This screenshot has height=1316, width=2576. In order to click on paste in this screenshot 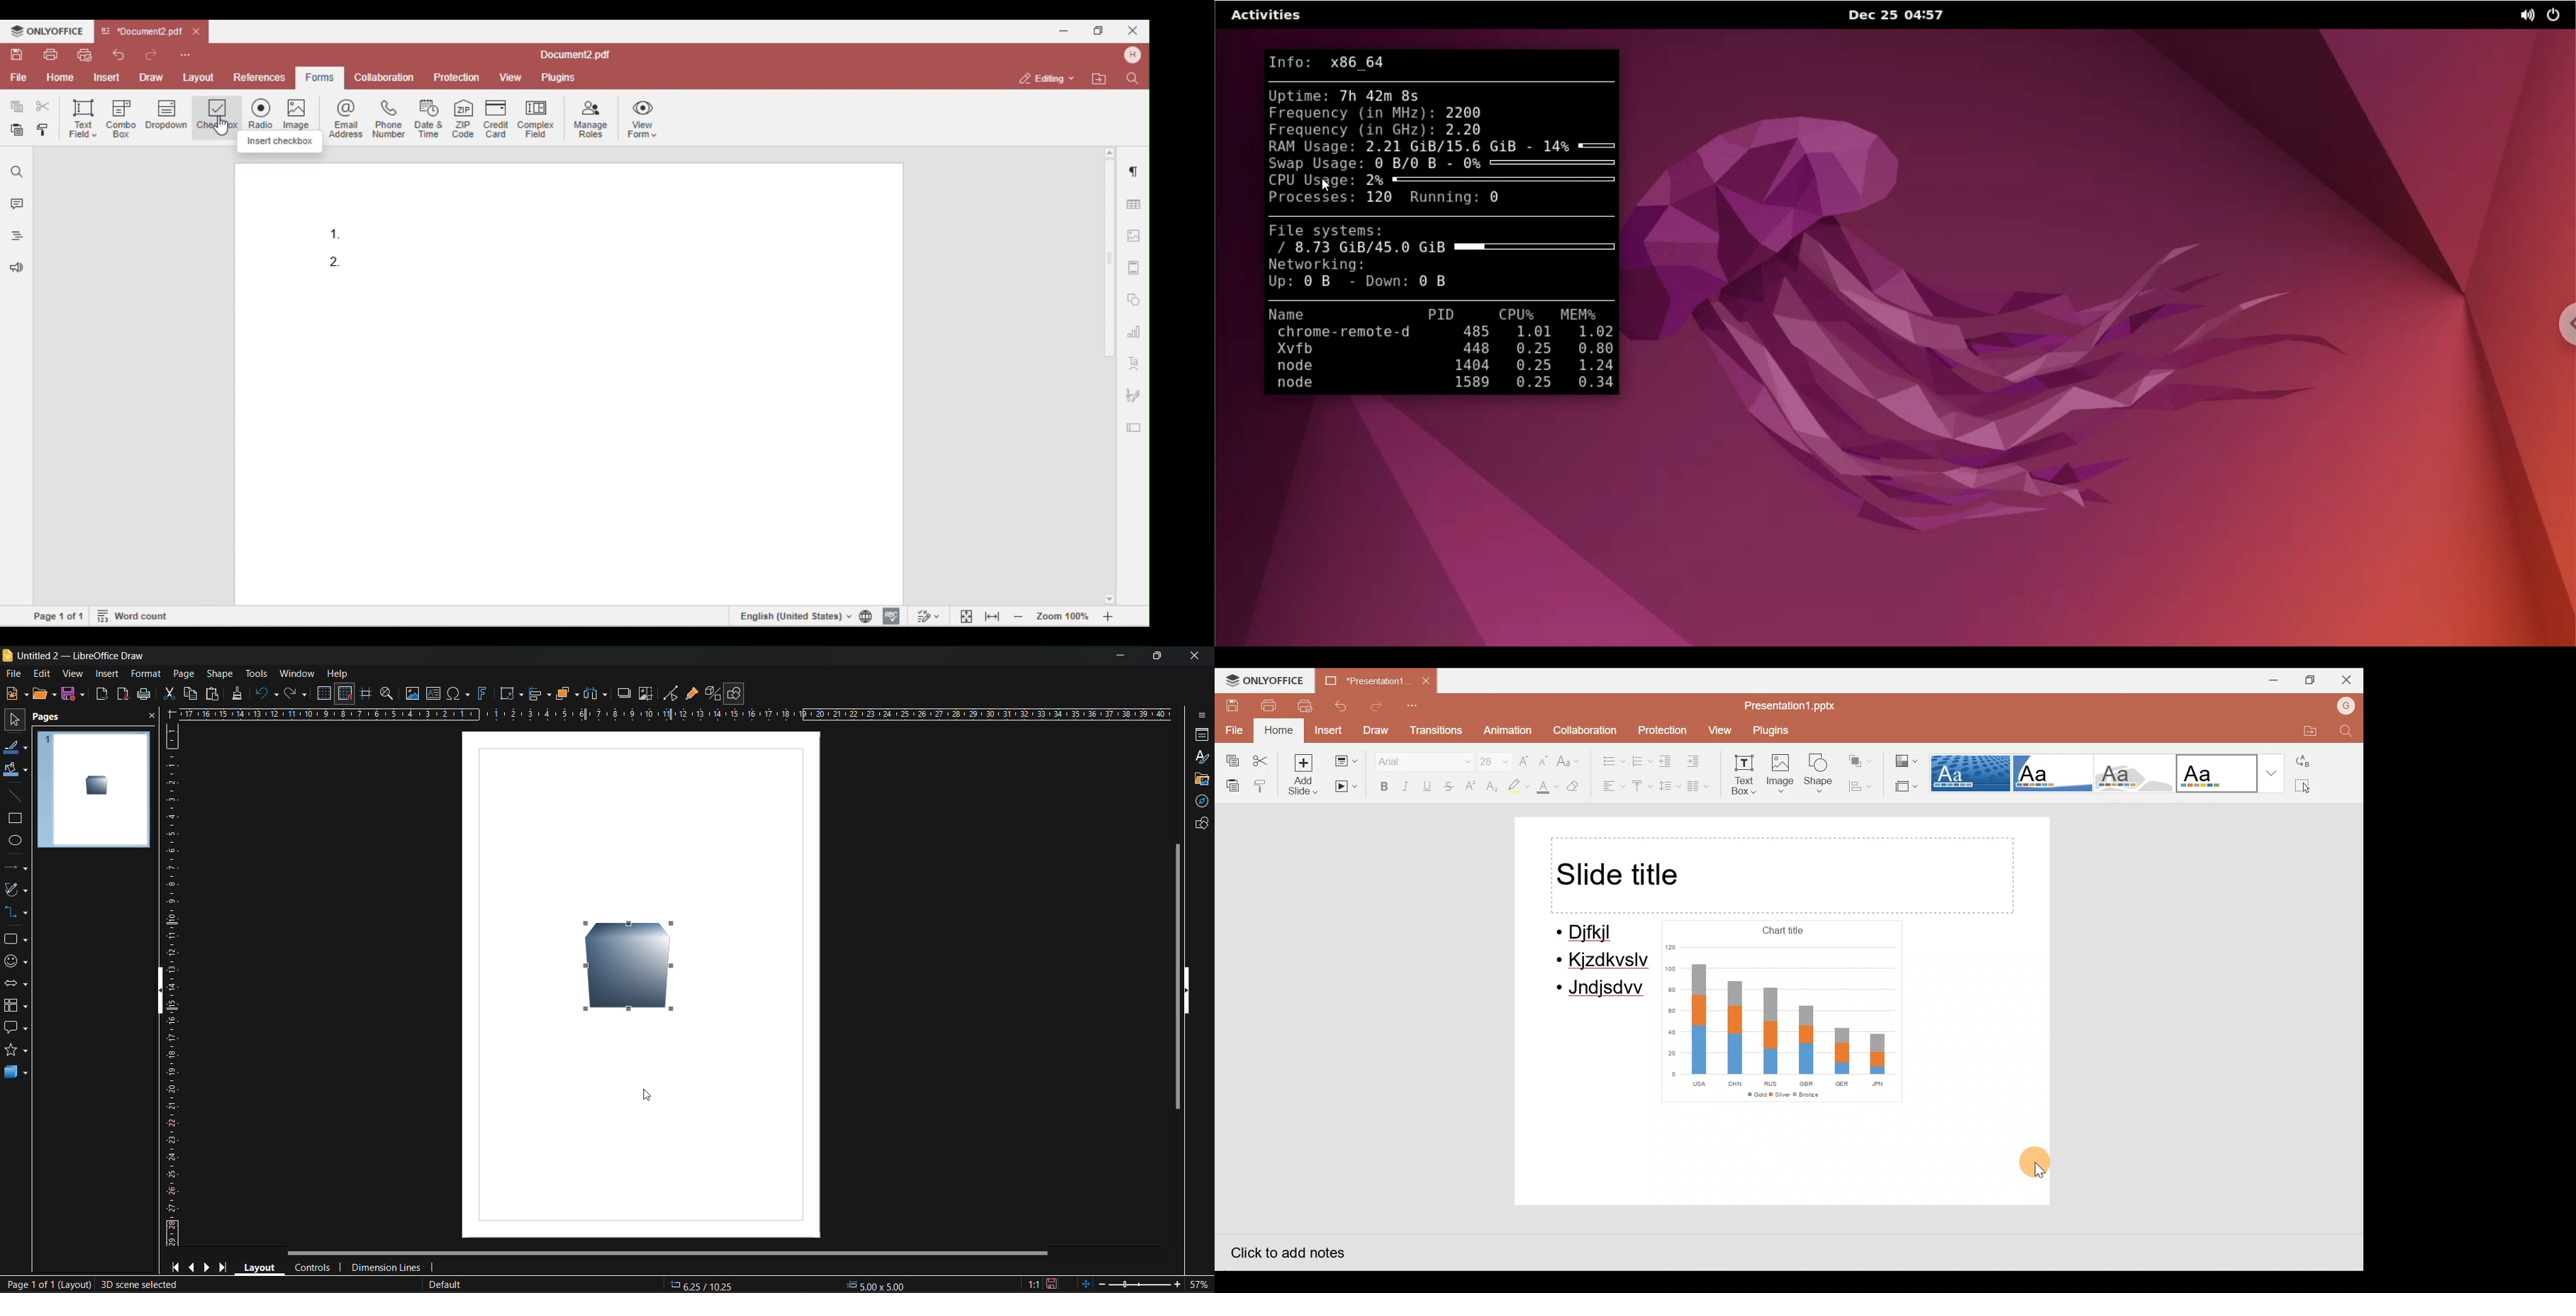, I will do `click(211, 696)`.